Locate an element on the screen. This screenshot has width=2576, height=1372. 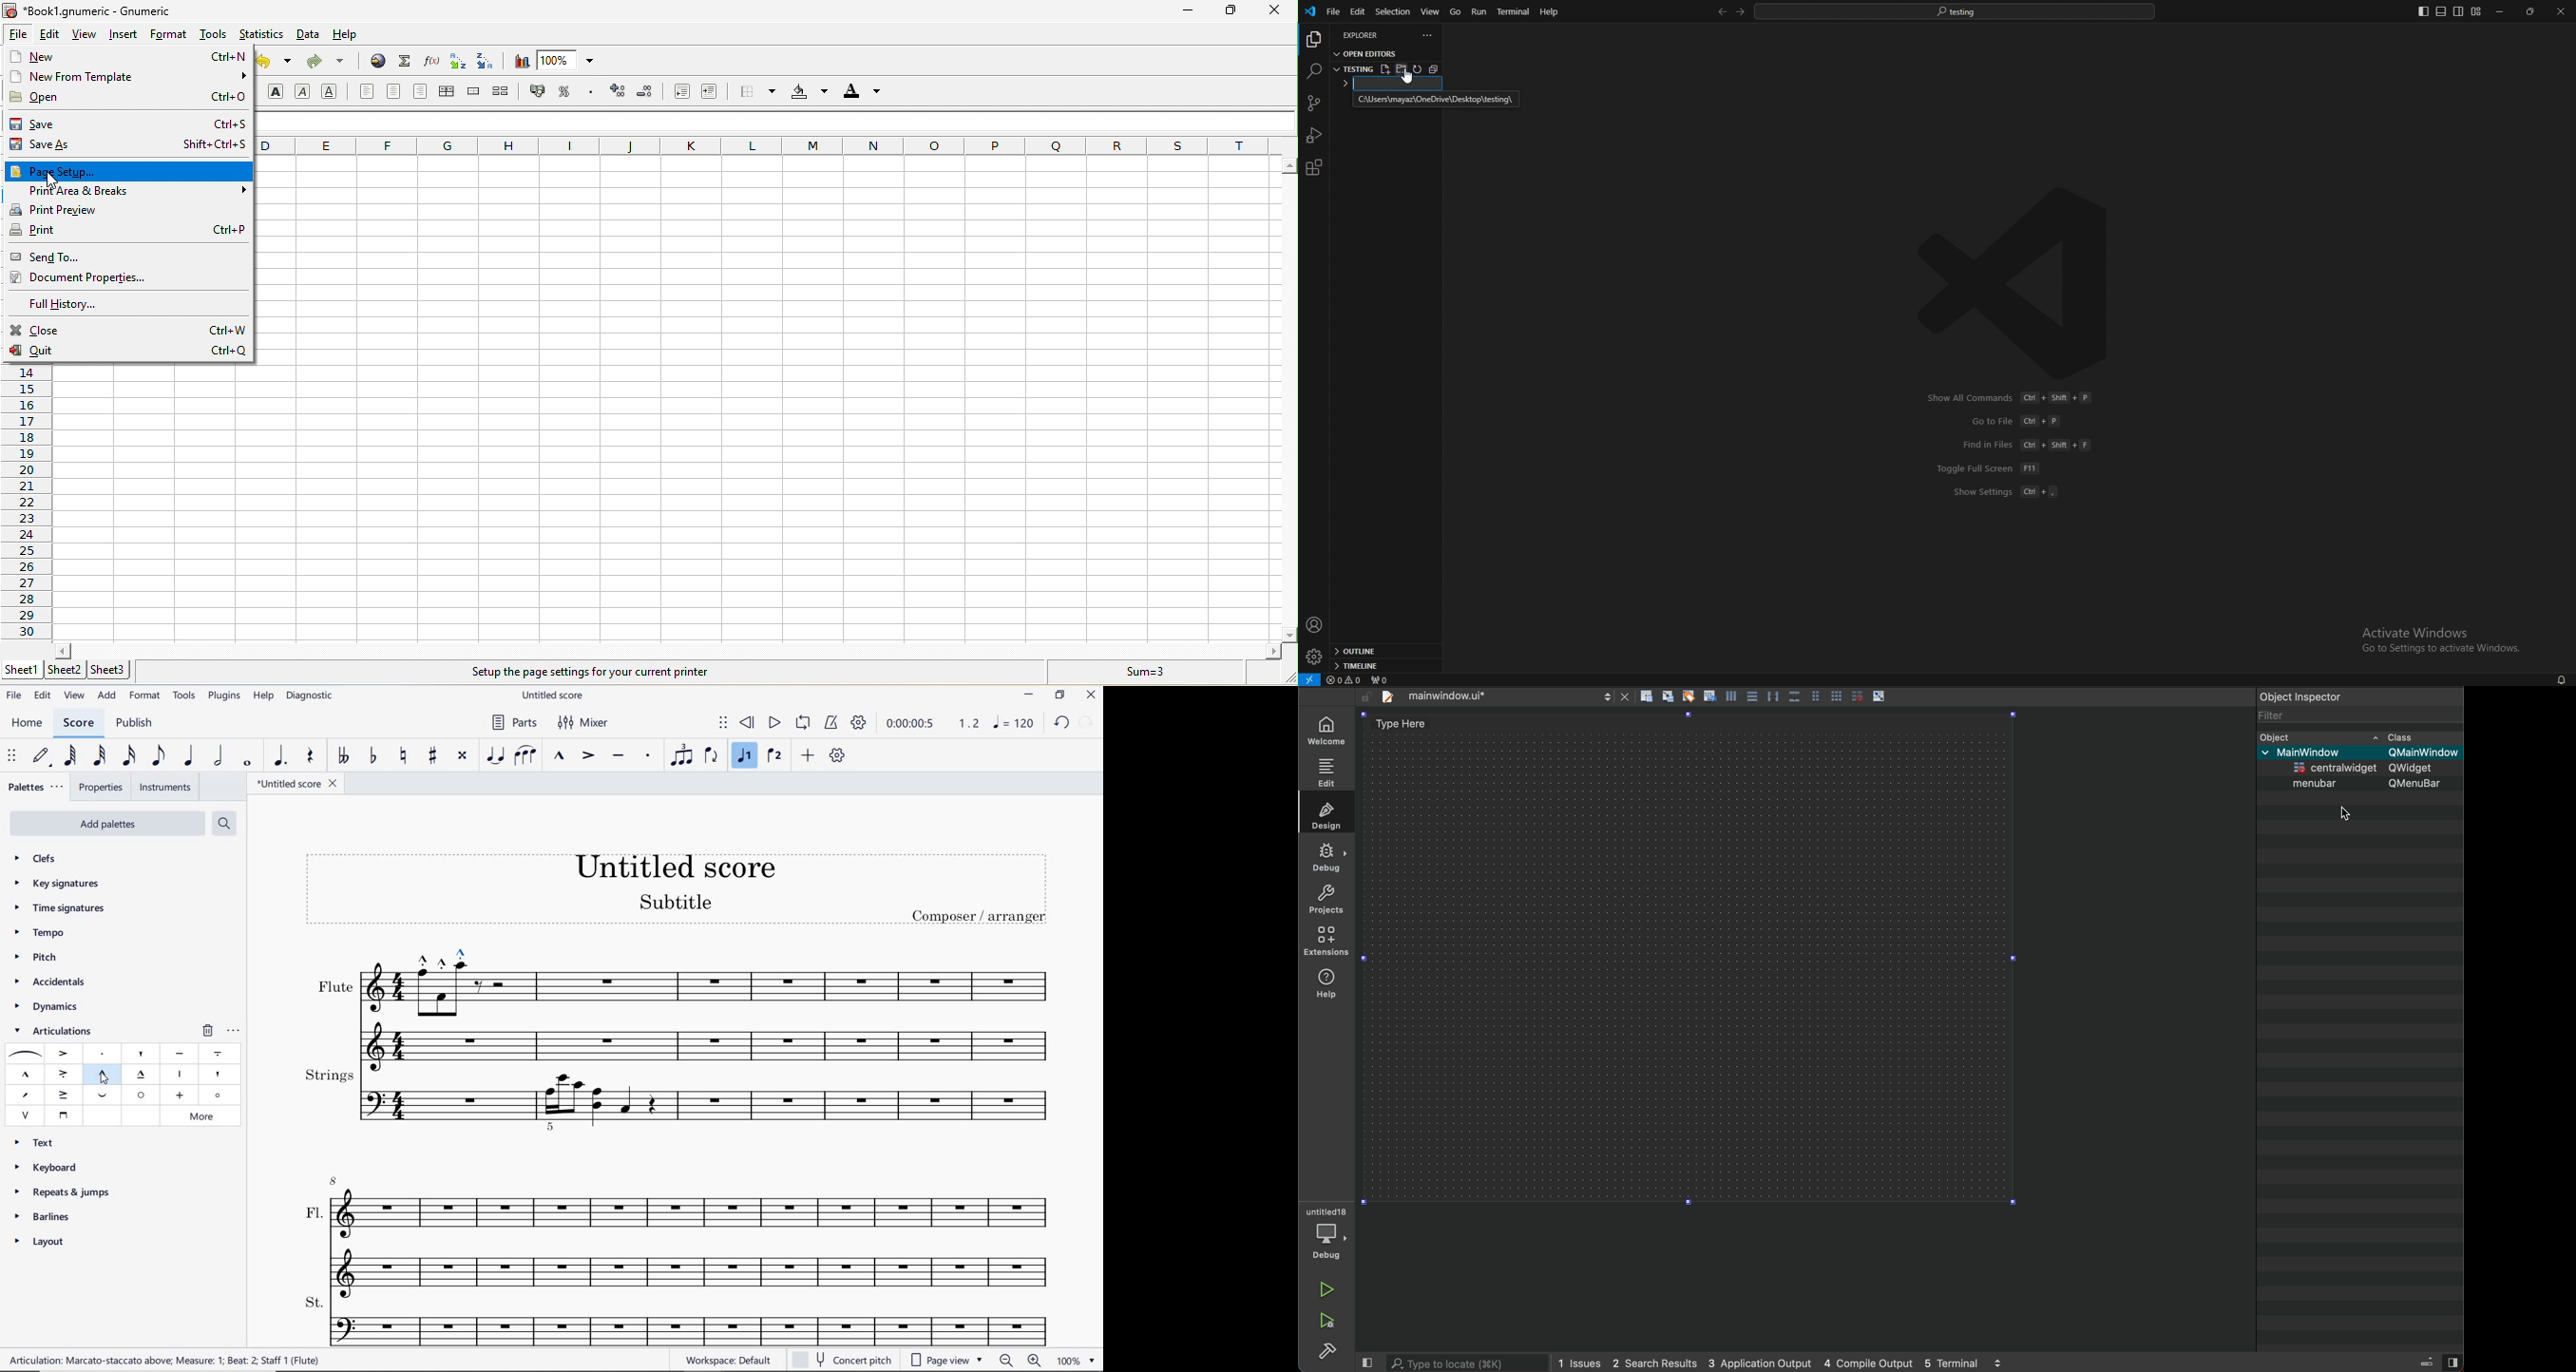
settings is located at coordinates (1313, 657).